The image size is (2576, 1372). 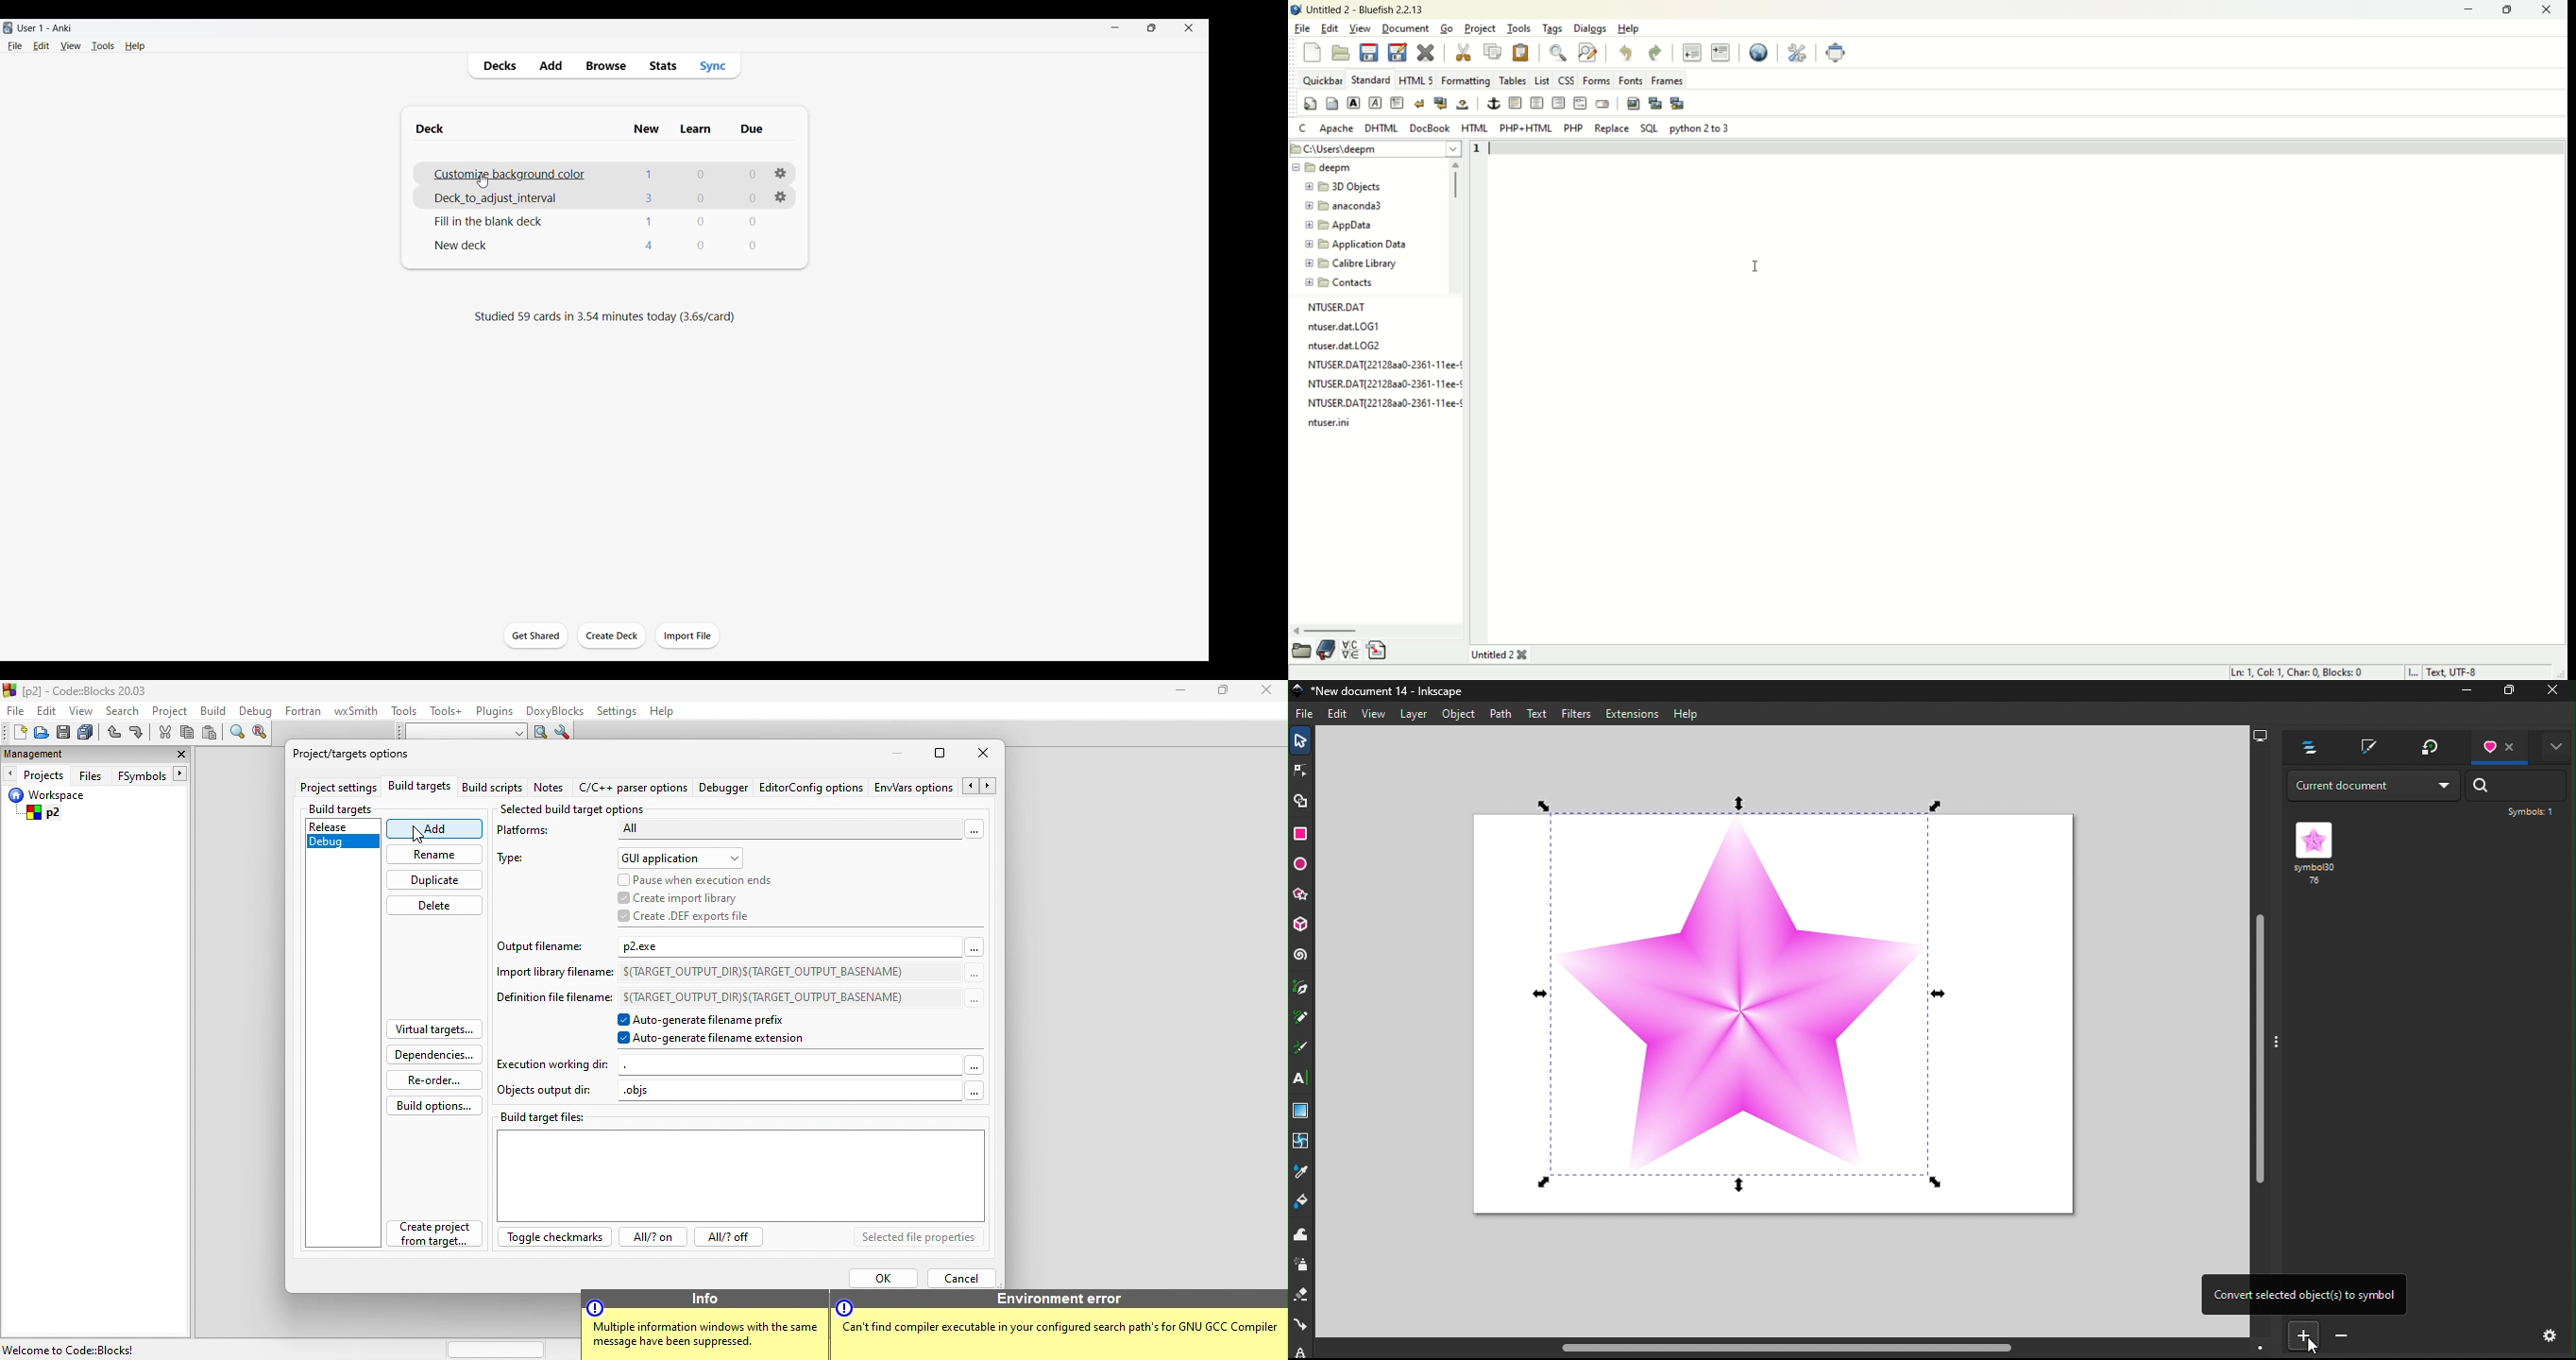 I want to click on Spray tool, so click(x=1302, y=1265).